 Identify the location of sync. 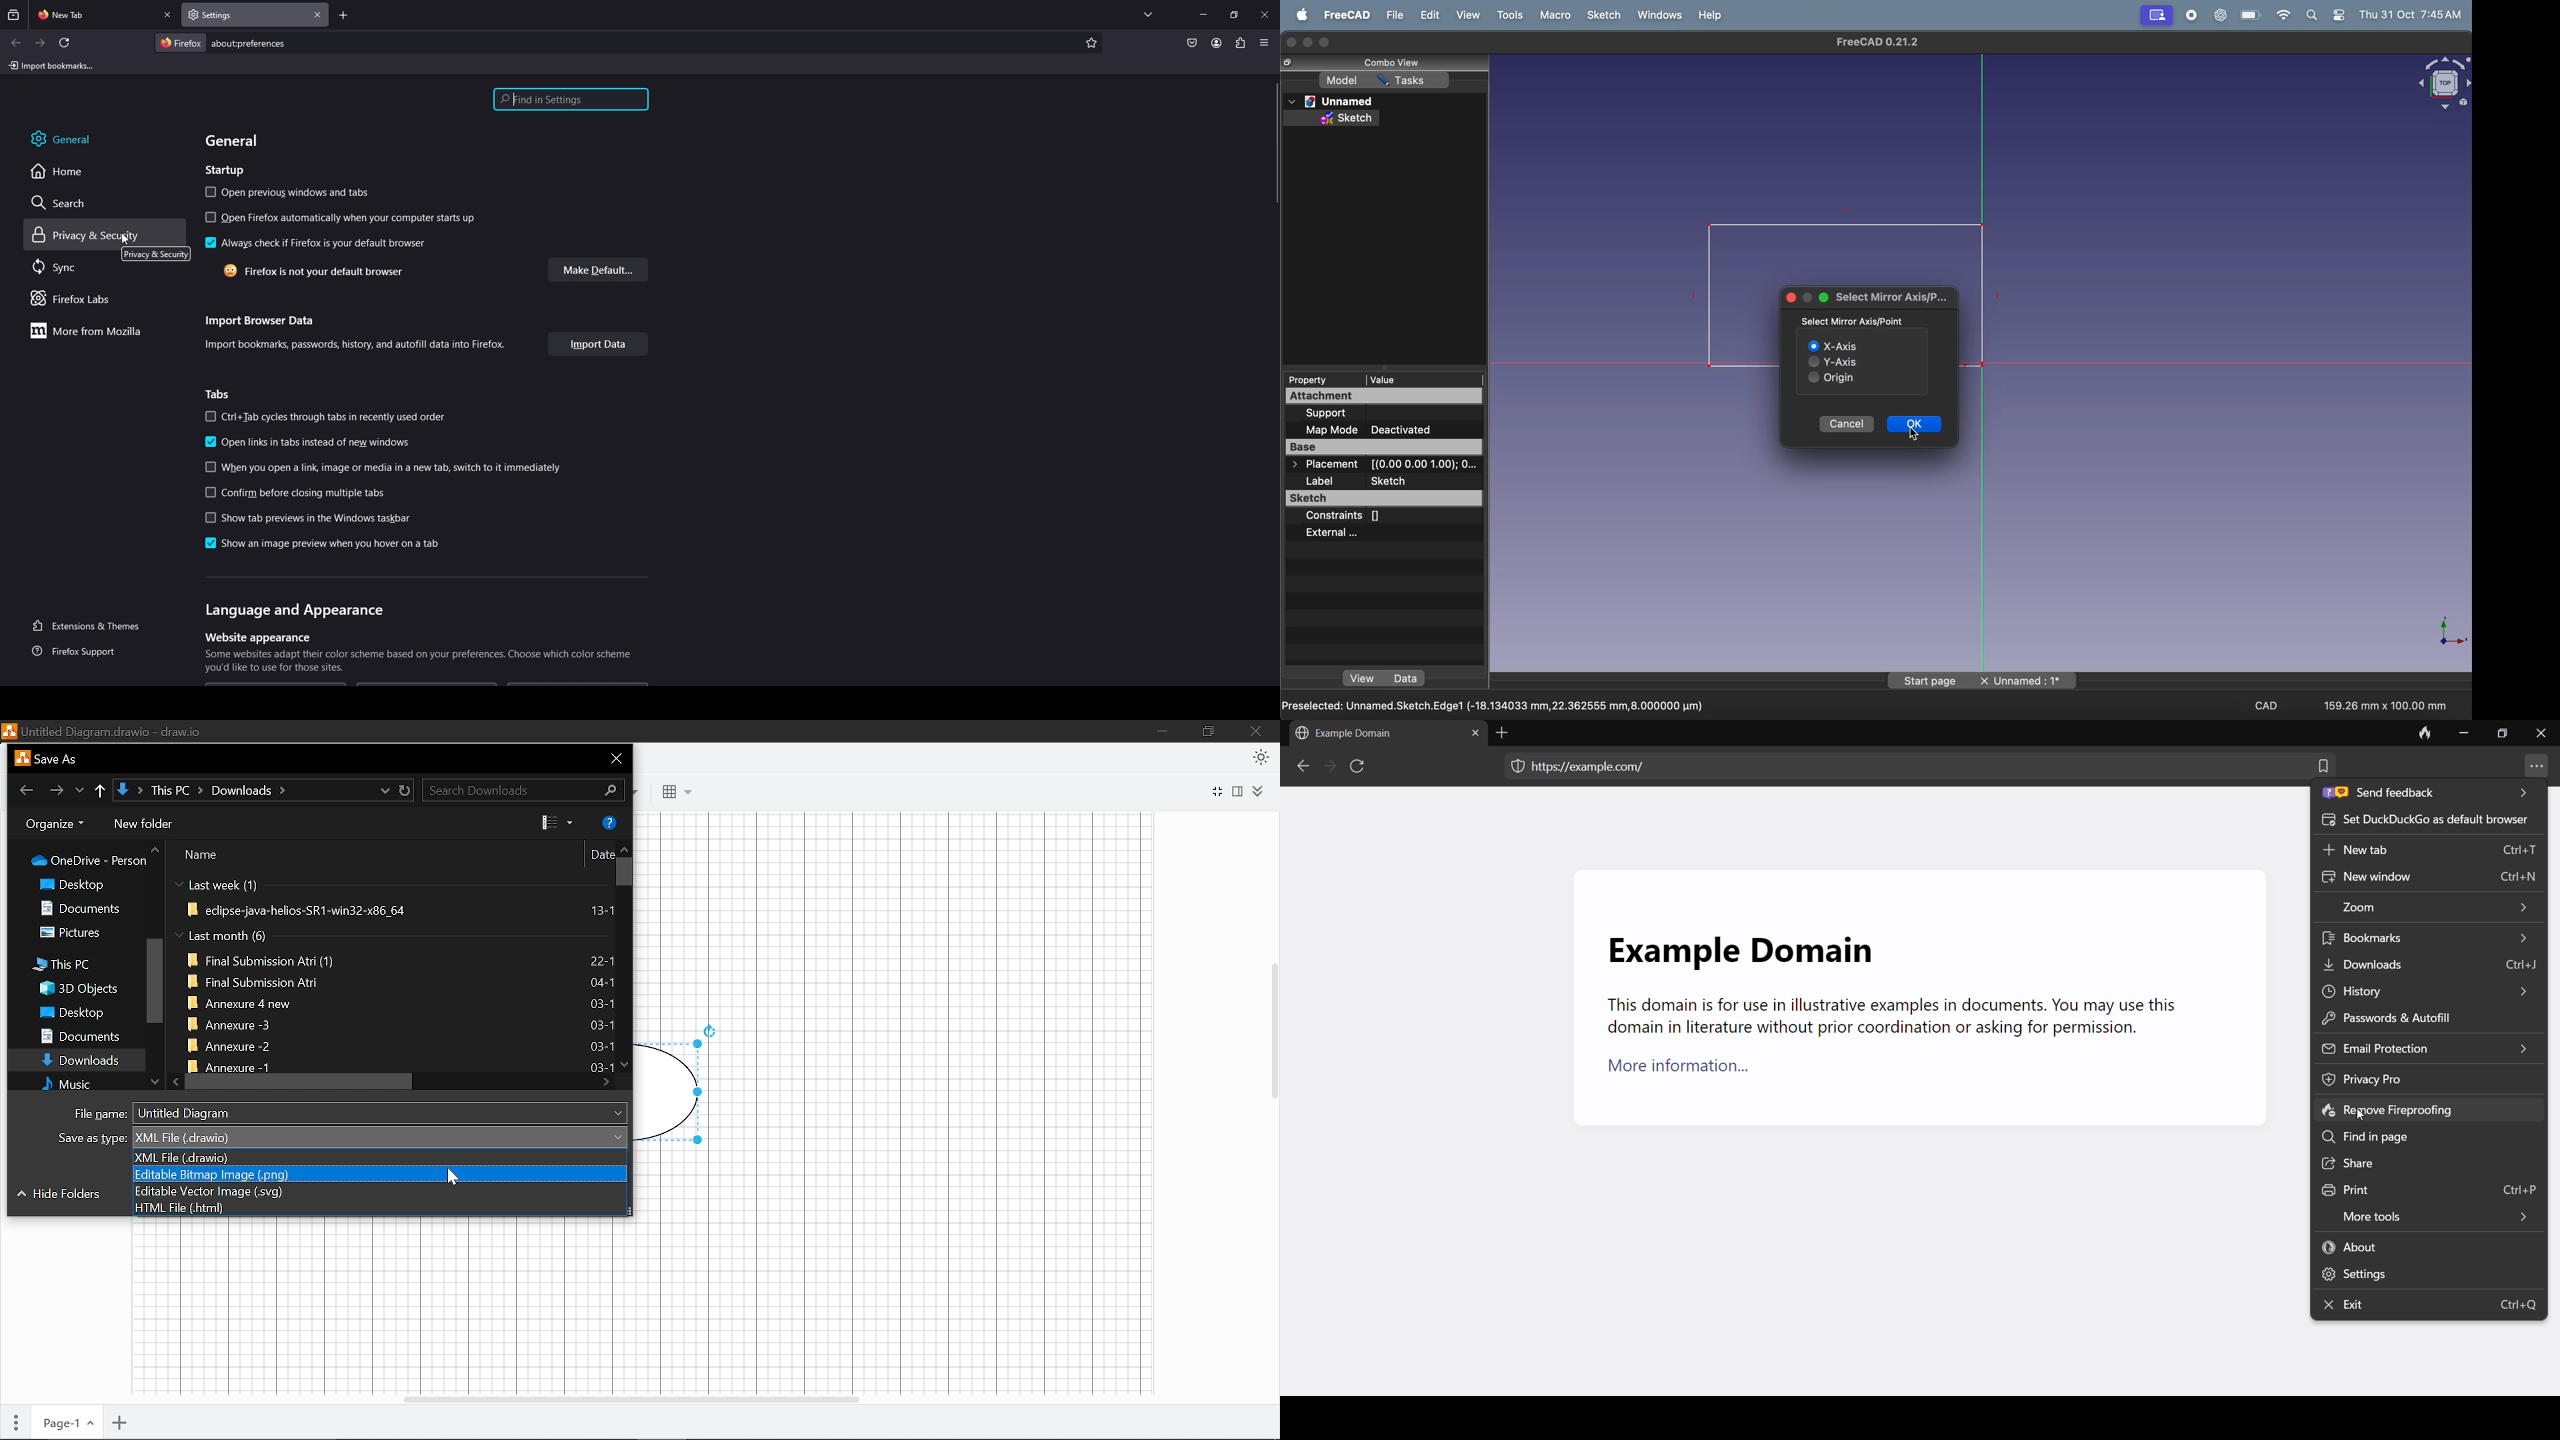
(69, 267).